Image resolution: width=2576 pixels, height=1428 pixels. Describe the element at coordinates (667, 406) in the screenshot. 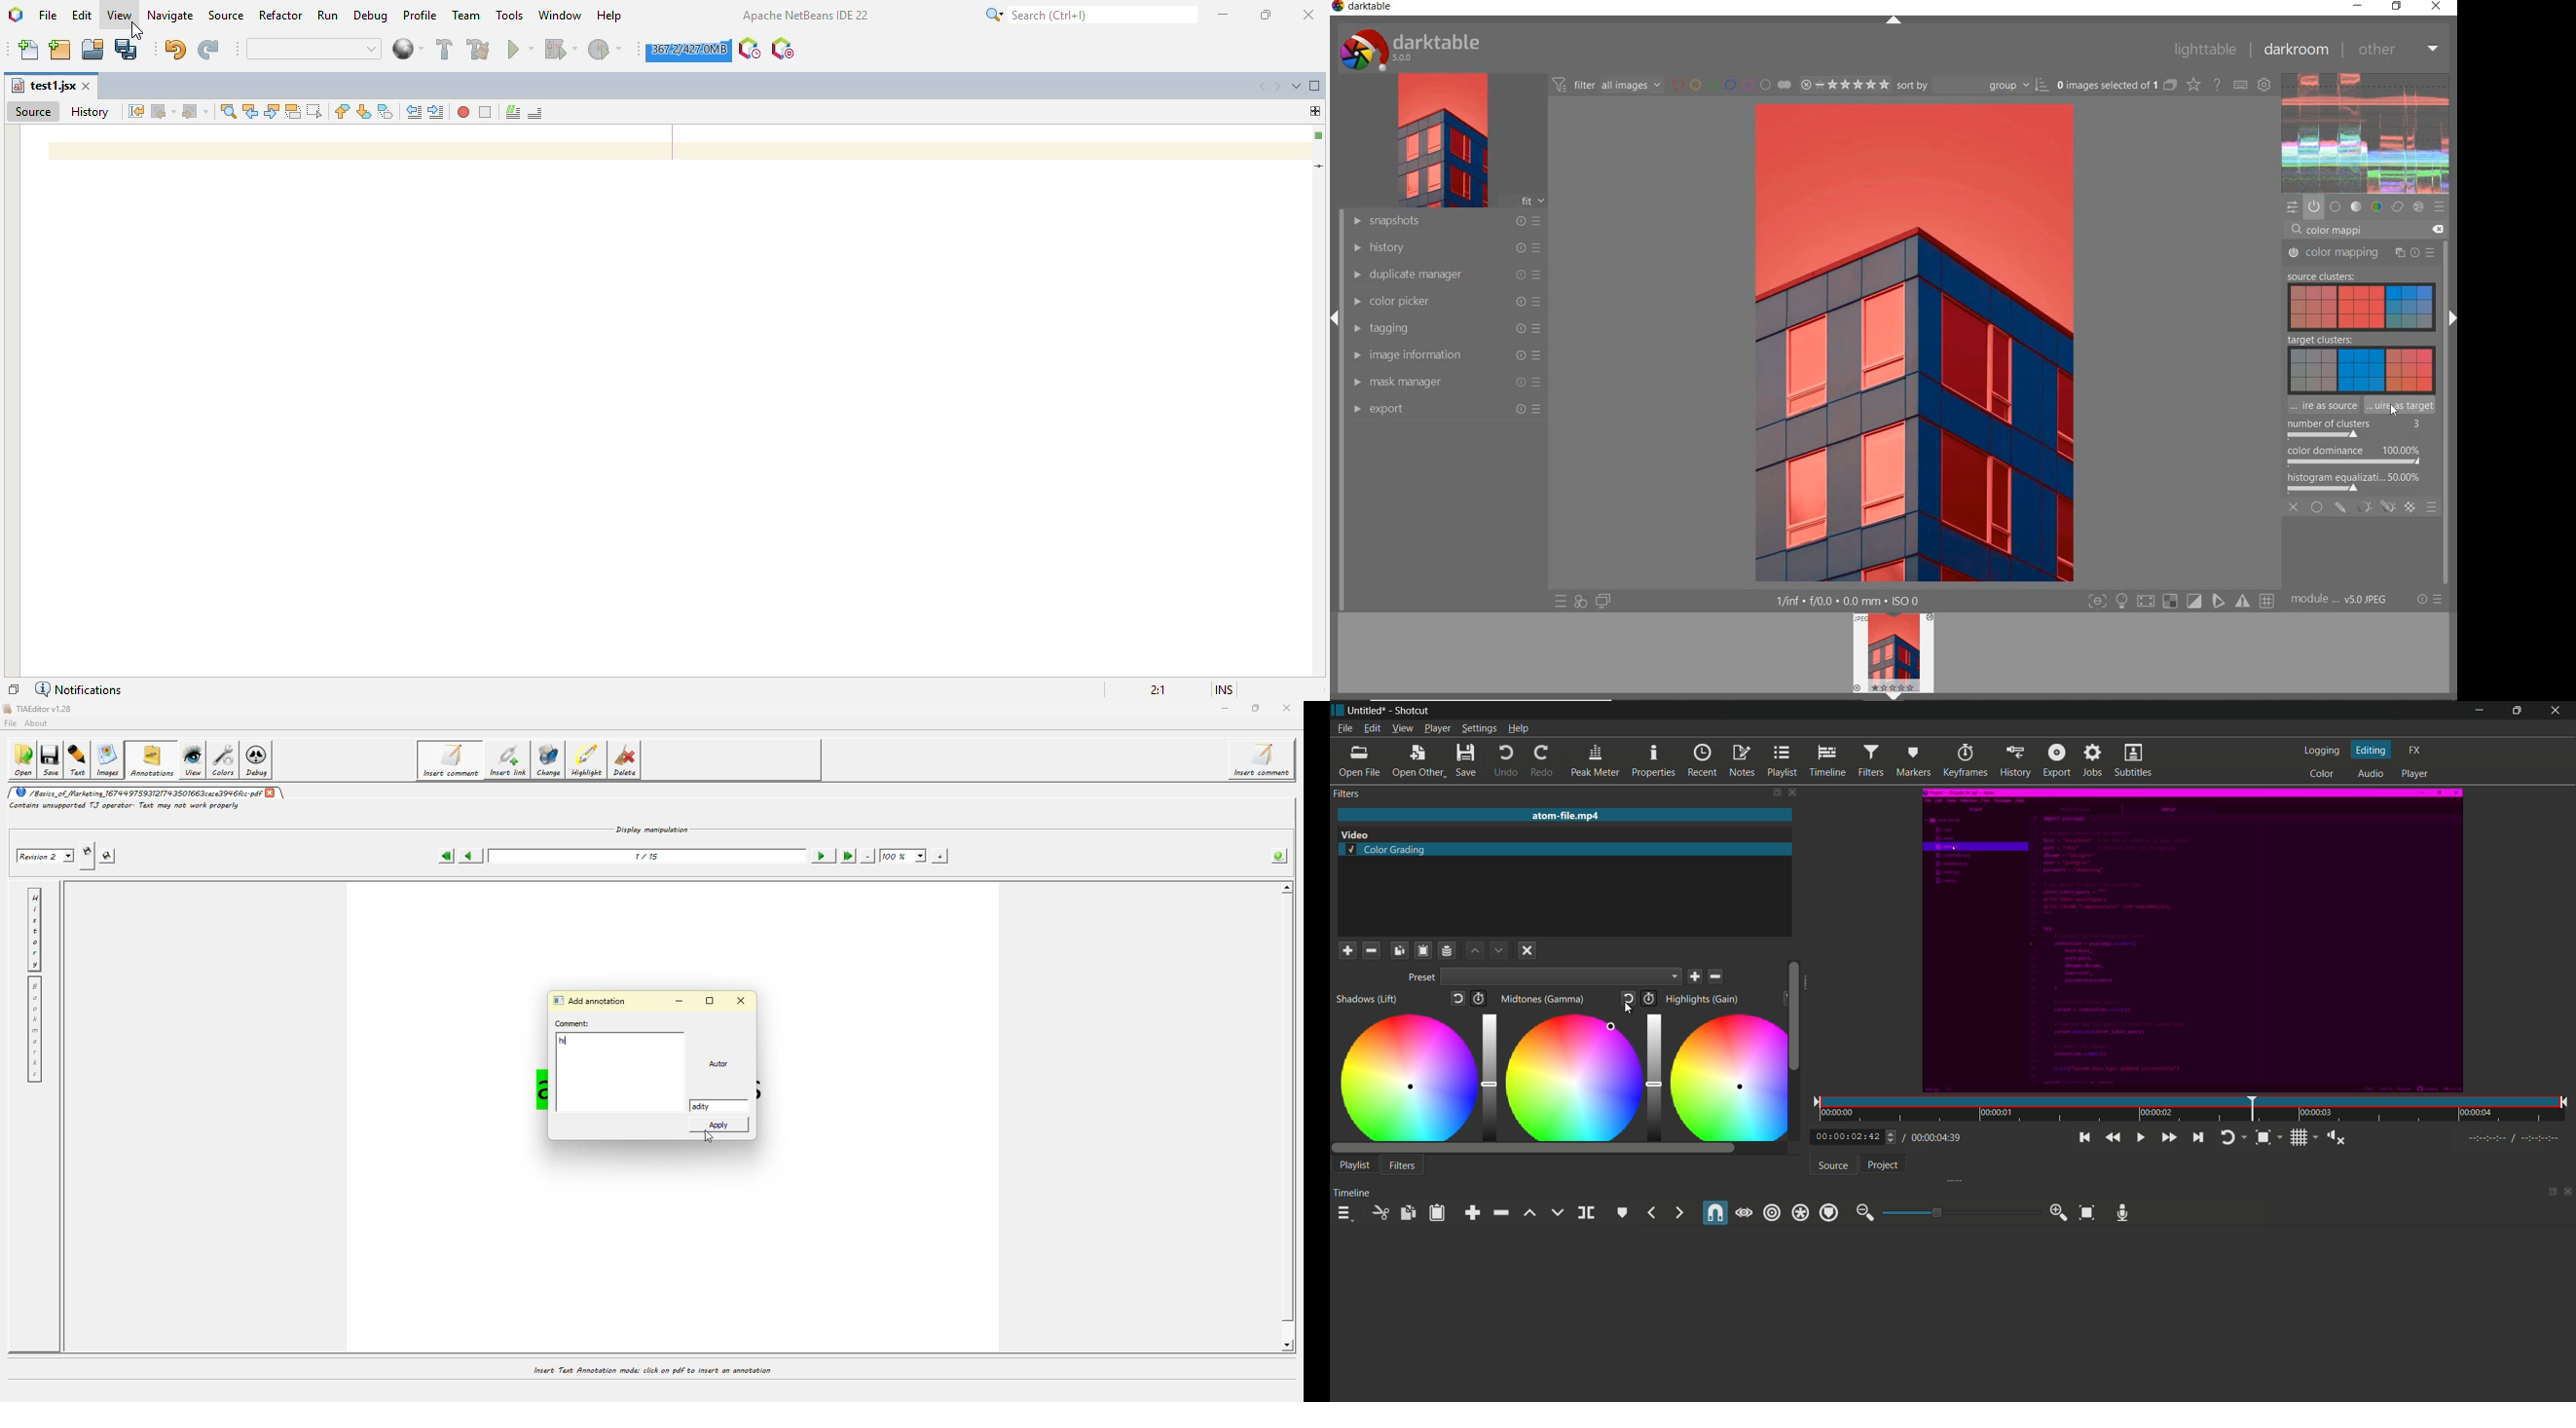

I see `editor workspace` at that location.